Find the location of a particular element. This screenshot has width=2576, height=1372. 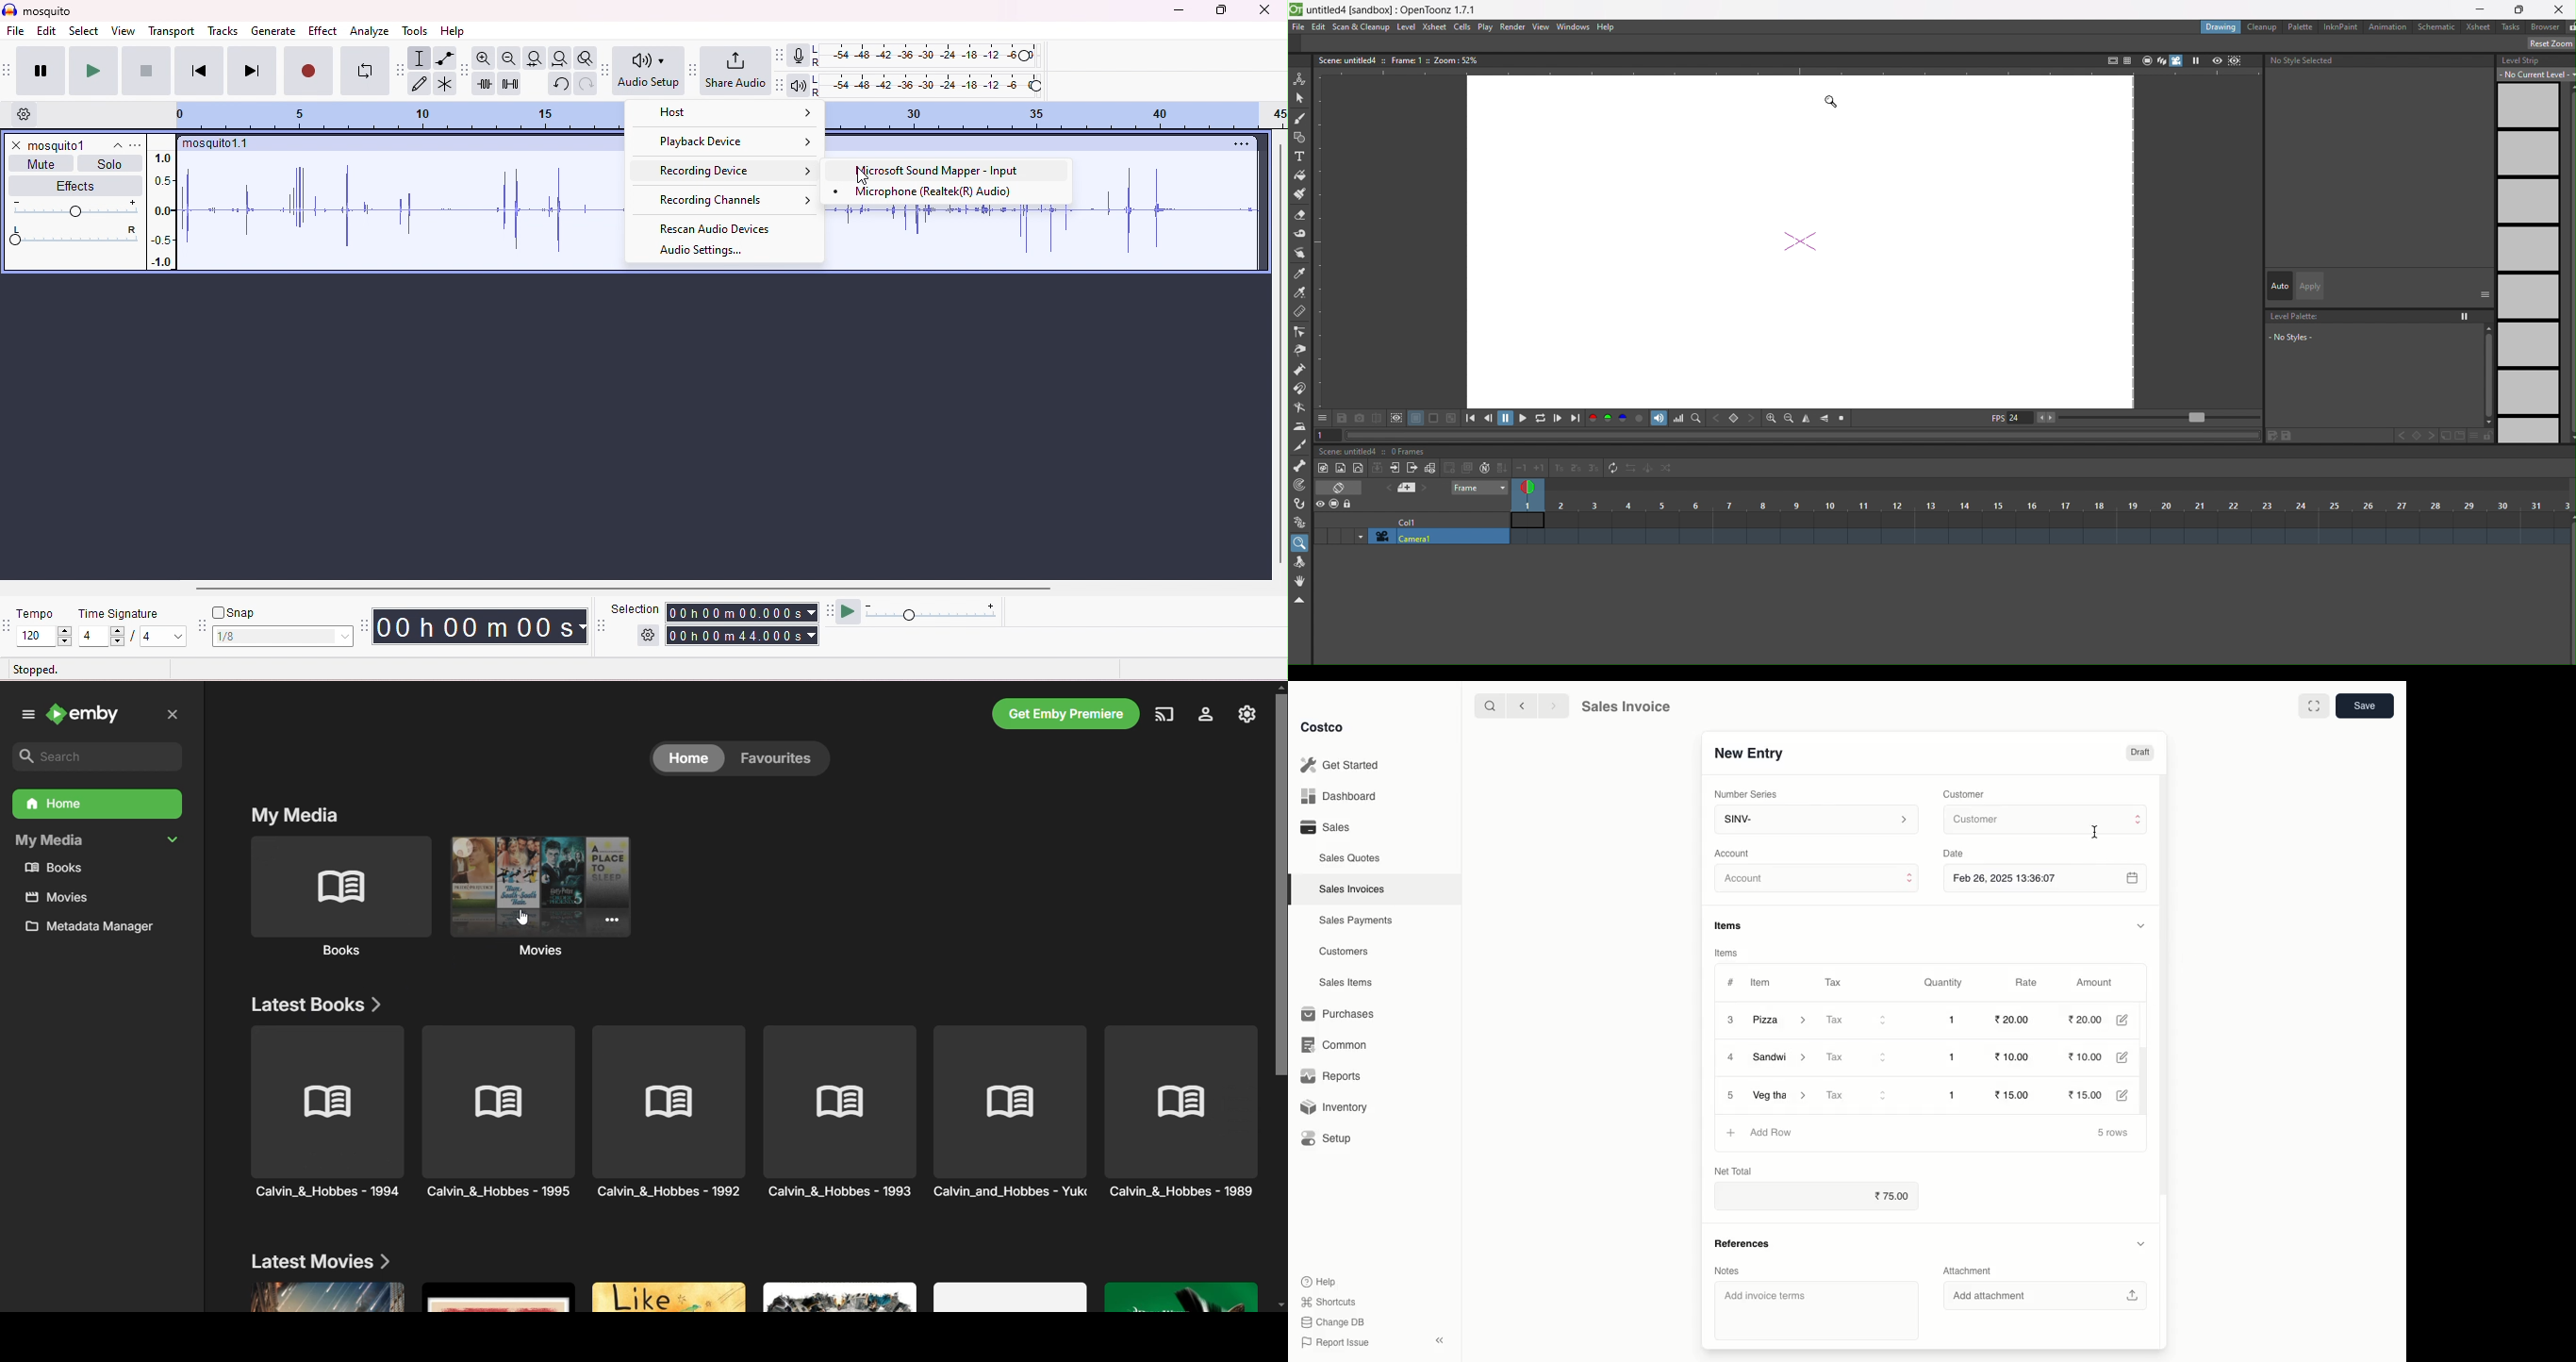

playback device is located at coordinates (733, 142).